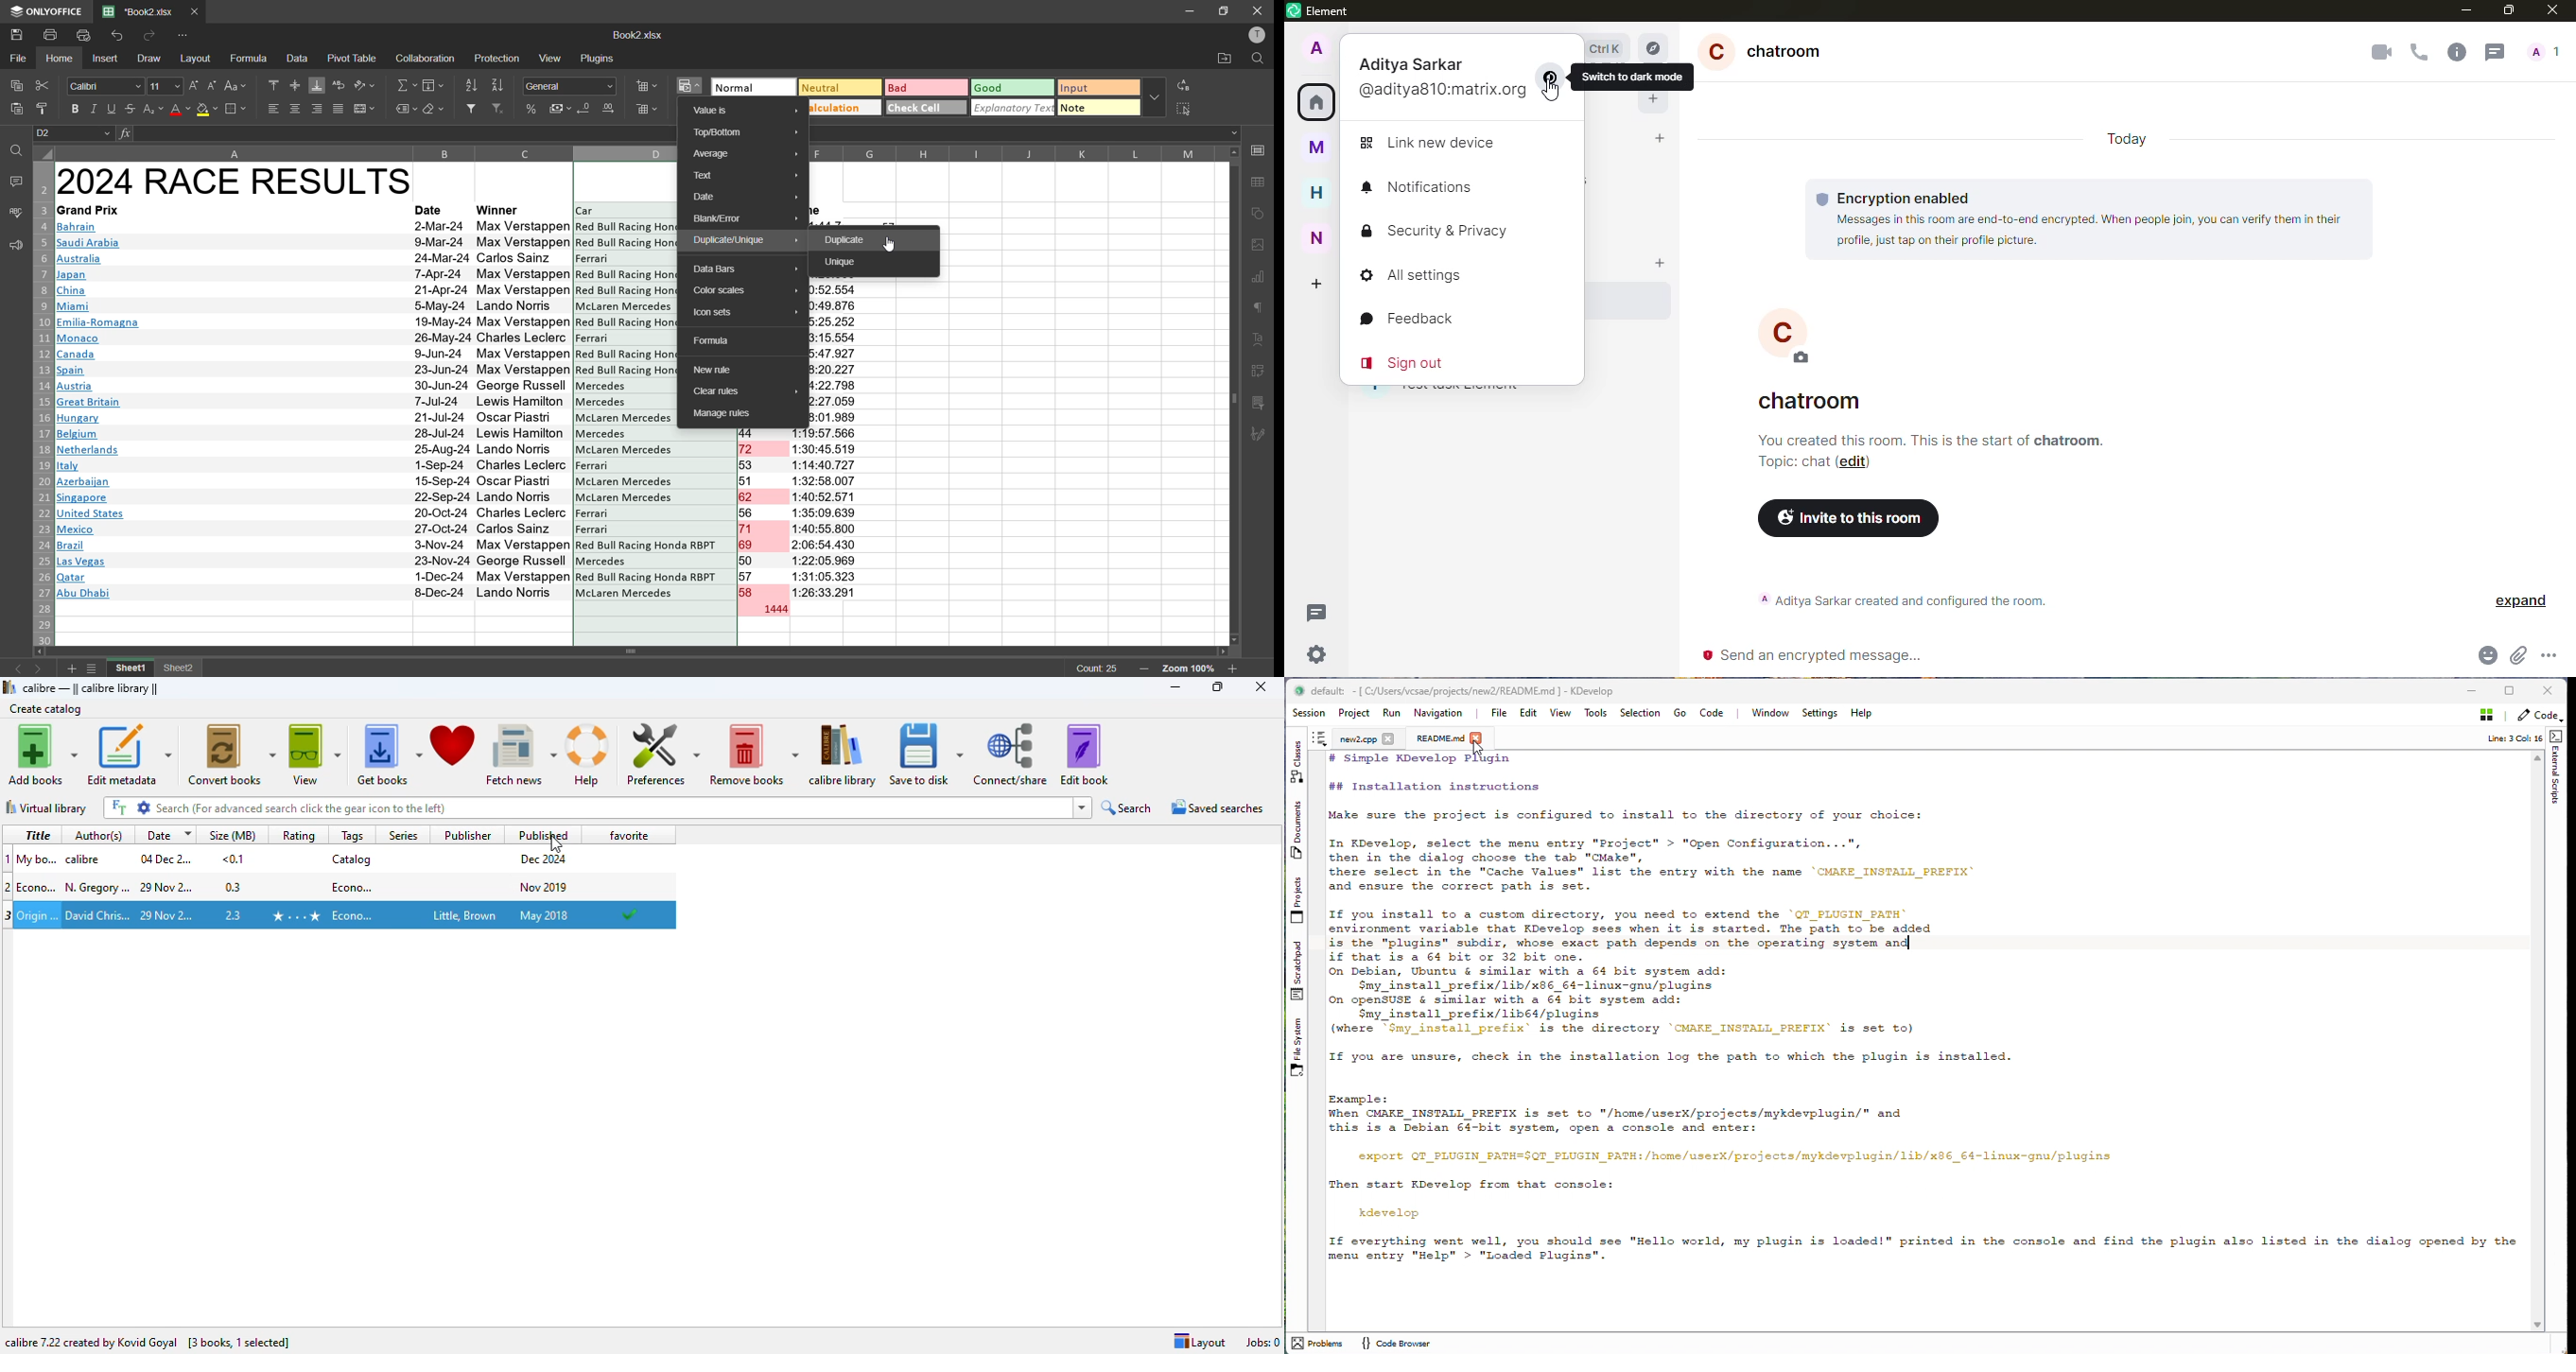 Image resolution: width=2576 pixels, height=1372 pixels. I want to click on add books, so click(44, 755).